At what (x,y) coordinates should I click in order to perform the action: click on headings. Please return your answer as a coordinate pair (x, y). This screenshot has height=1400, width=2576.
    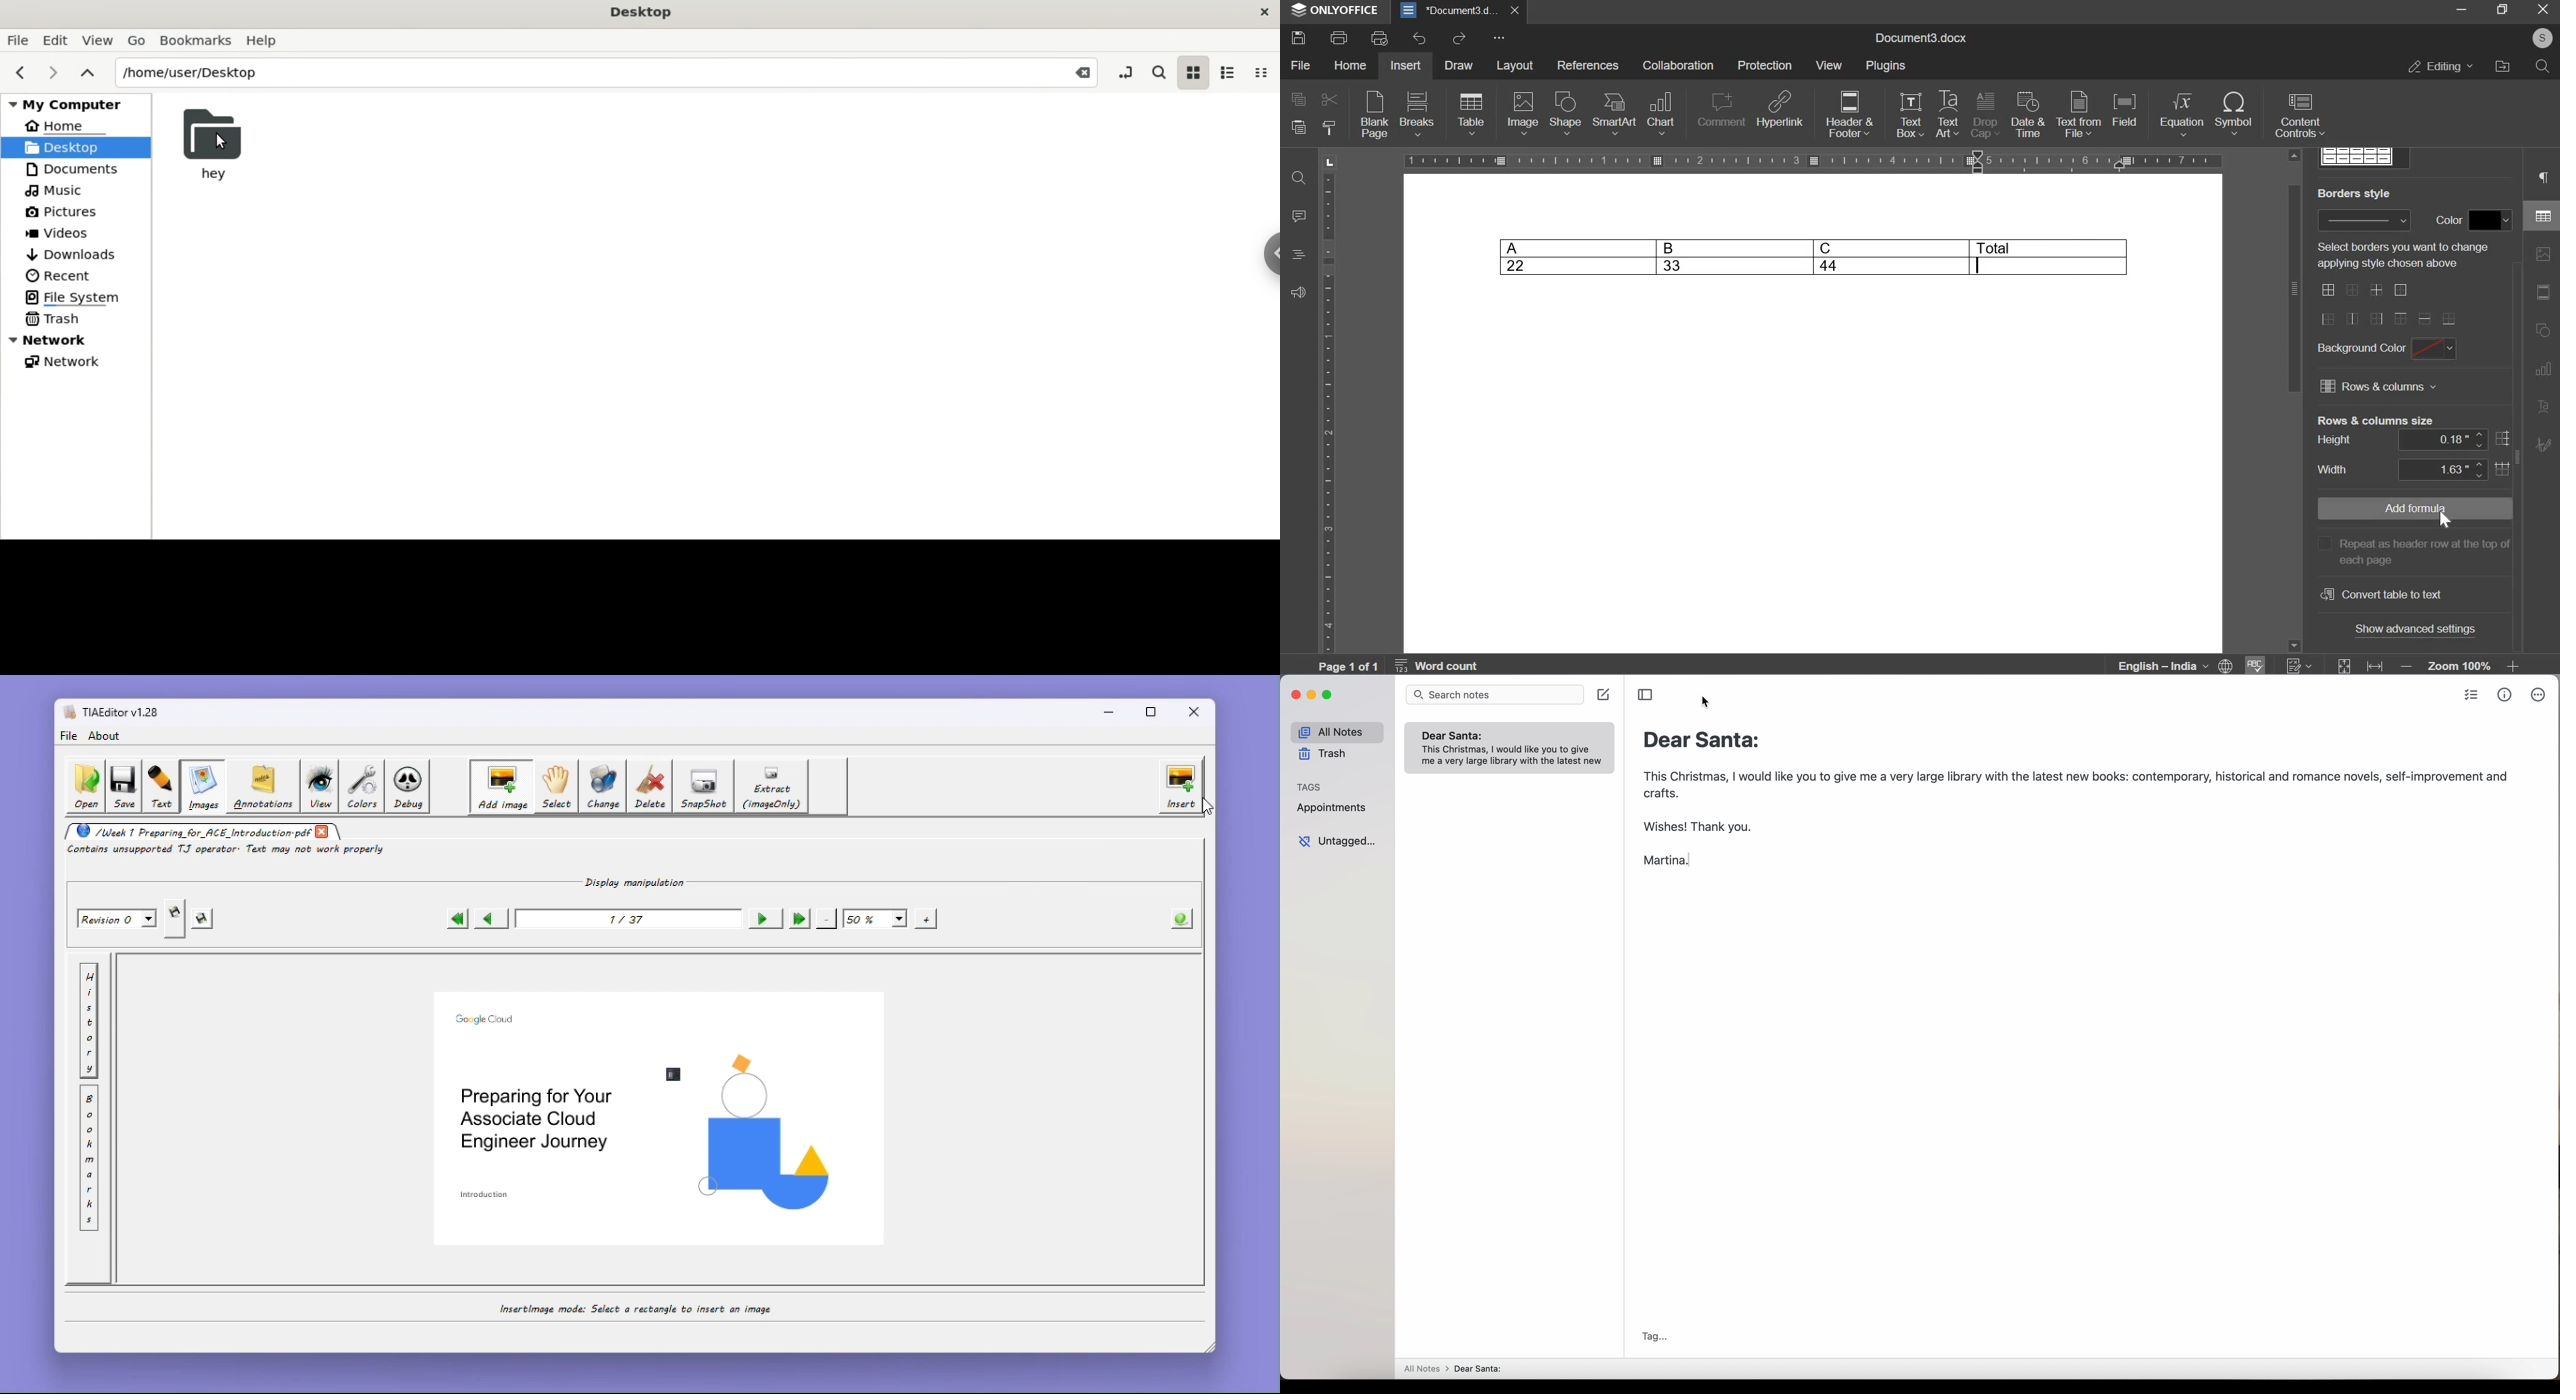
    Looking at the image, I should click on (1301, 255).